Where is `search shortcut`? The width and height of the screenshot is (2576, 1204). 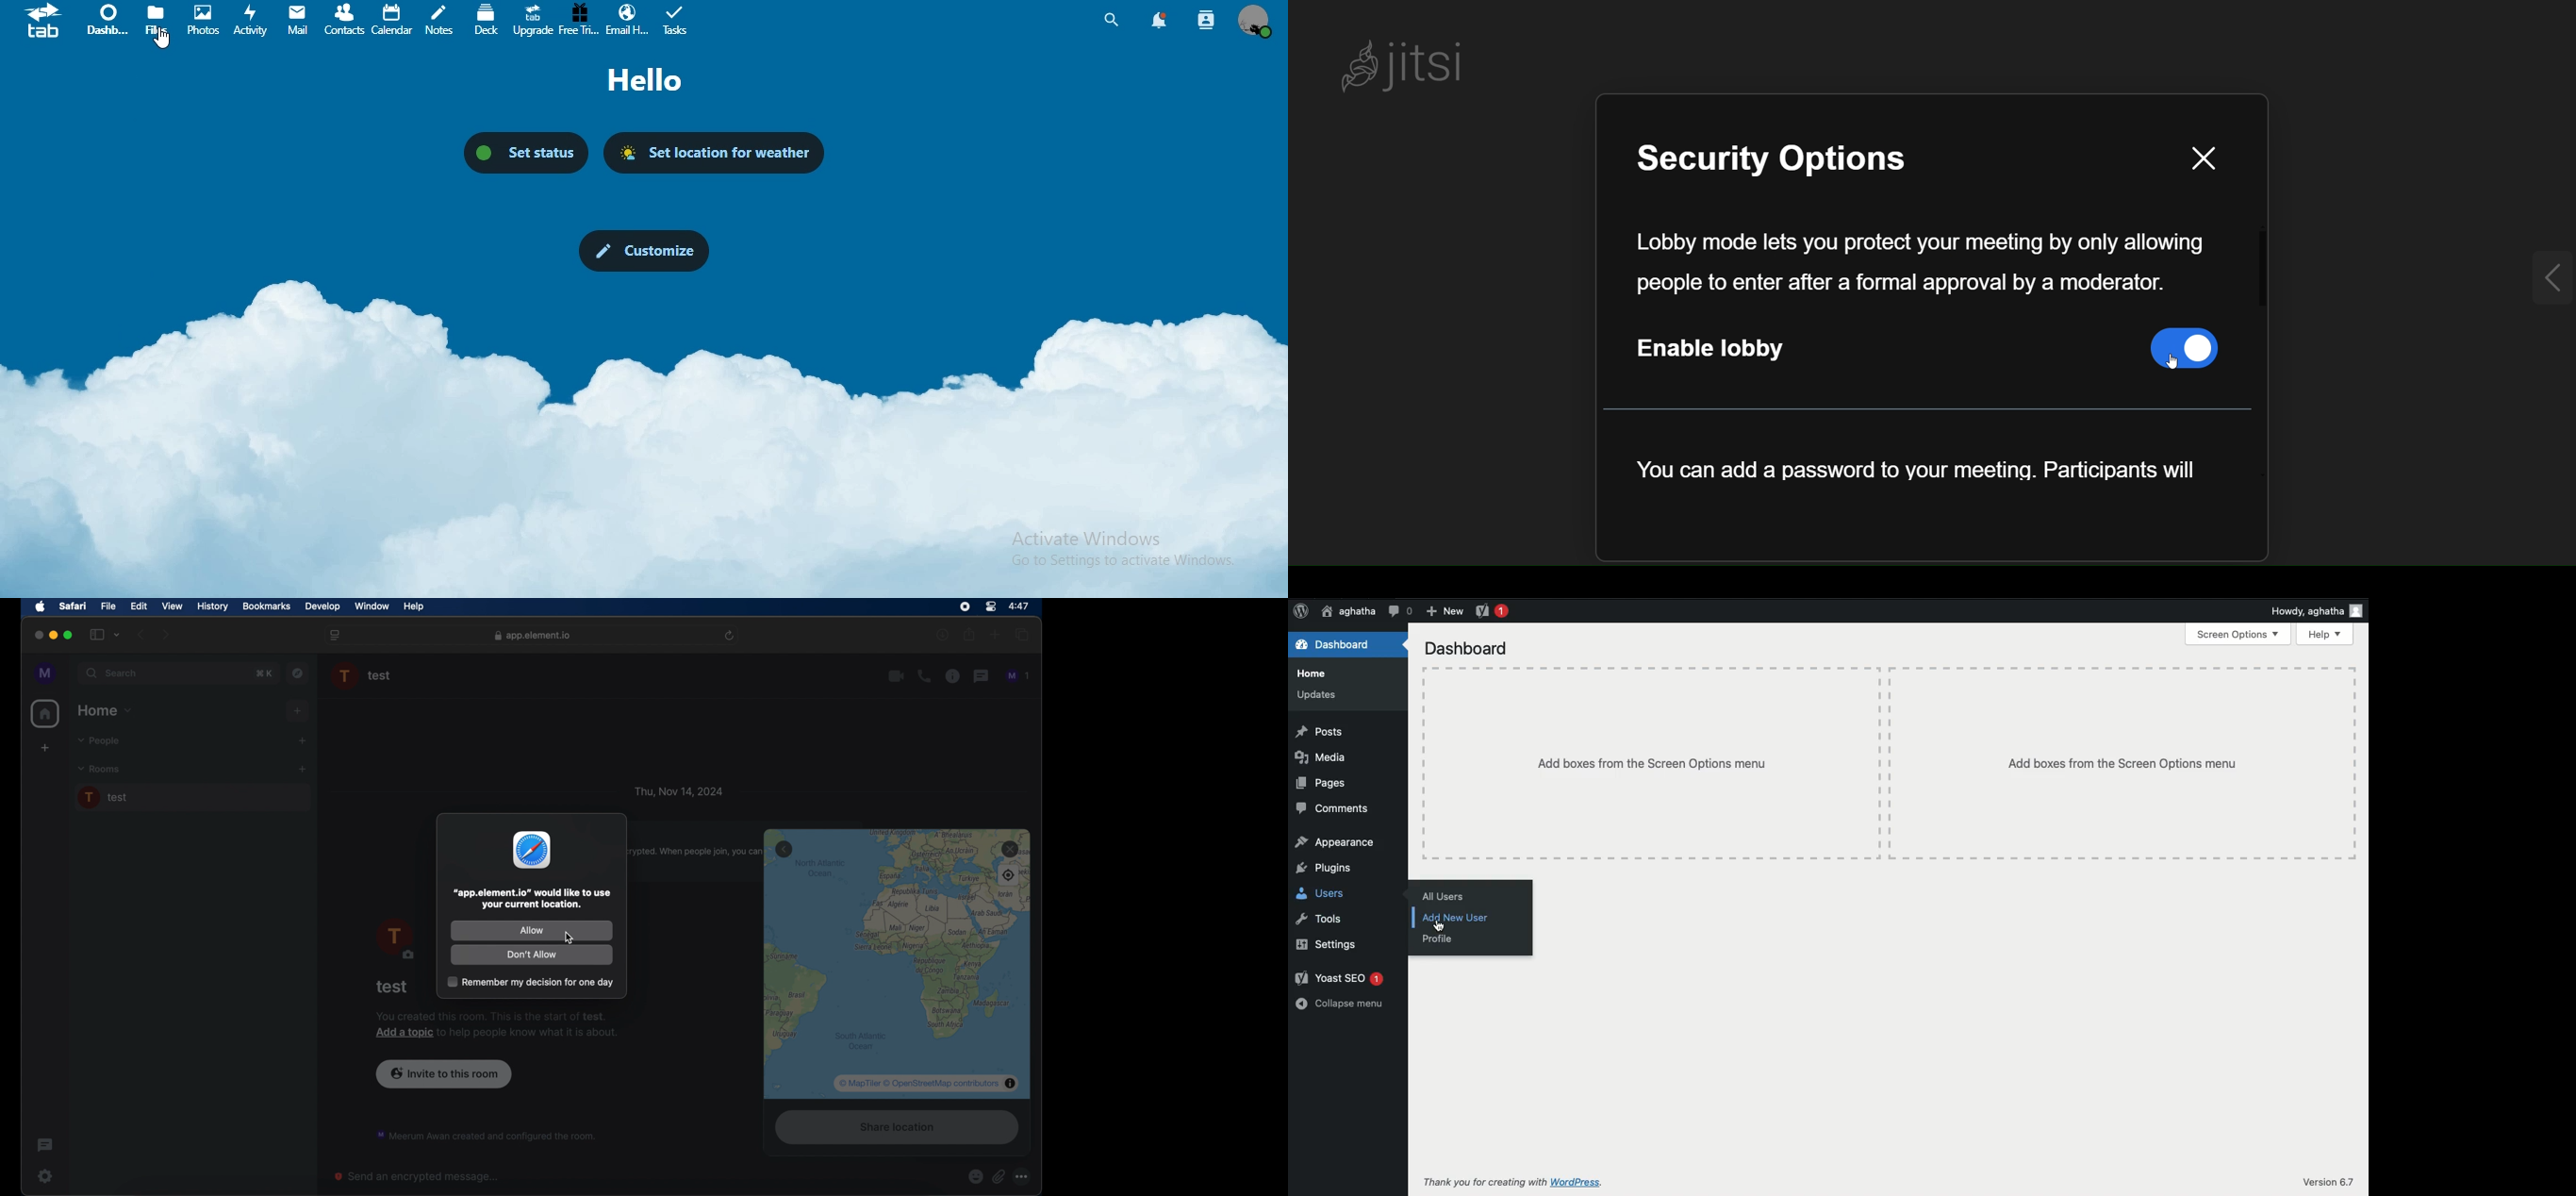
search shortcut is located at coordinates (263, 673).